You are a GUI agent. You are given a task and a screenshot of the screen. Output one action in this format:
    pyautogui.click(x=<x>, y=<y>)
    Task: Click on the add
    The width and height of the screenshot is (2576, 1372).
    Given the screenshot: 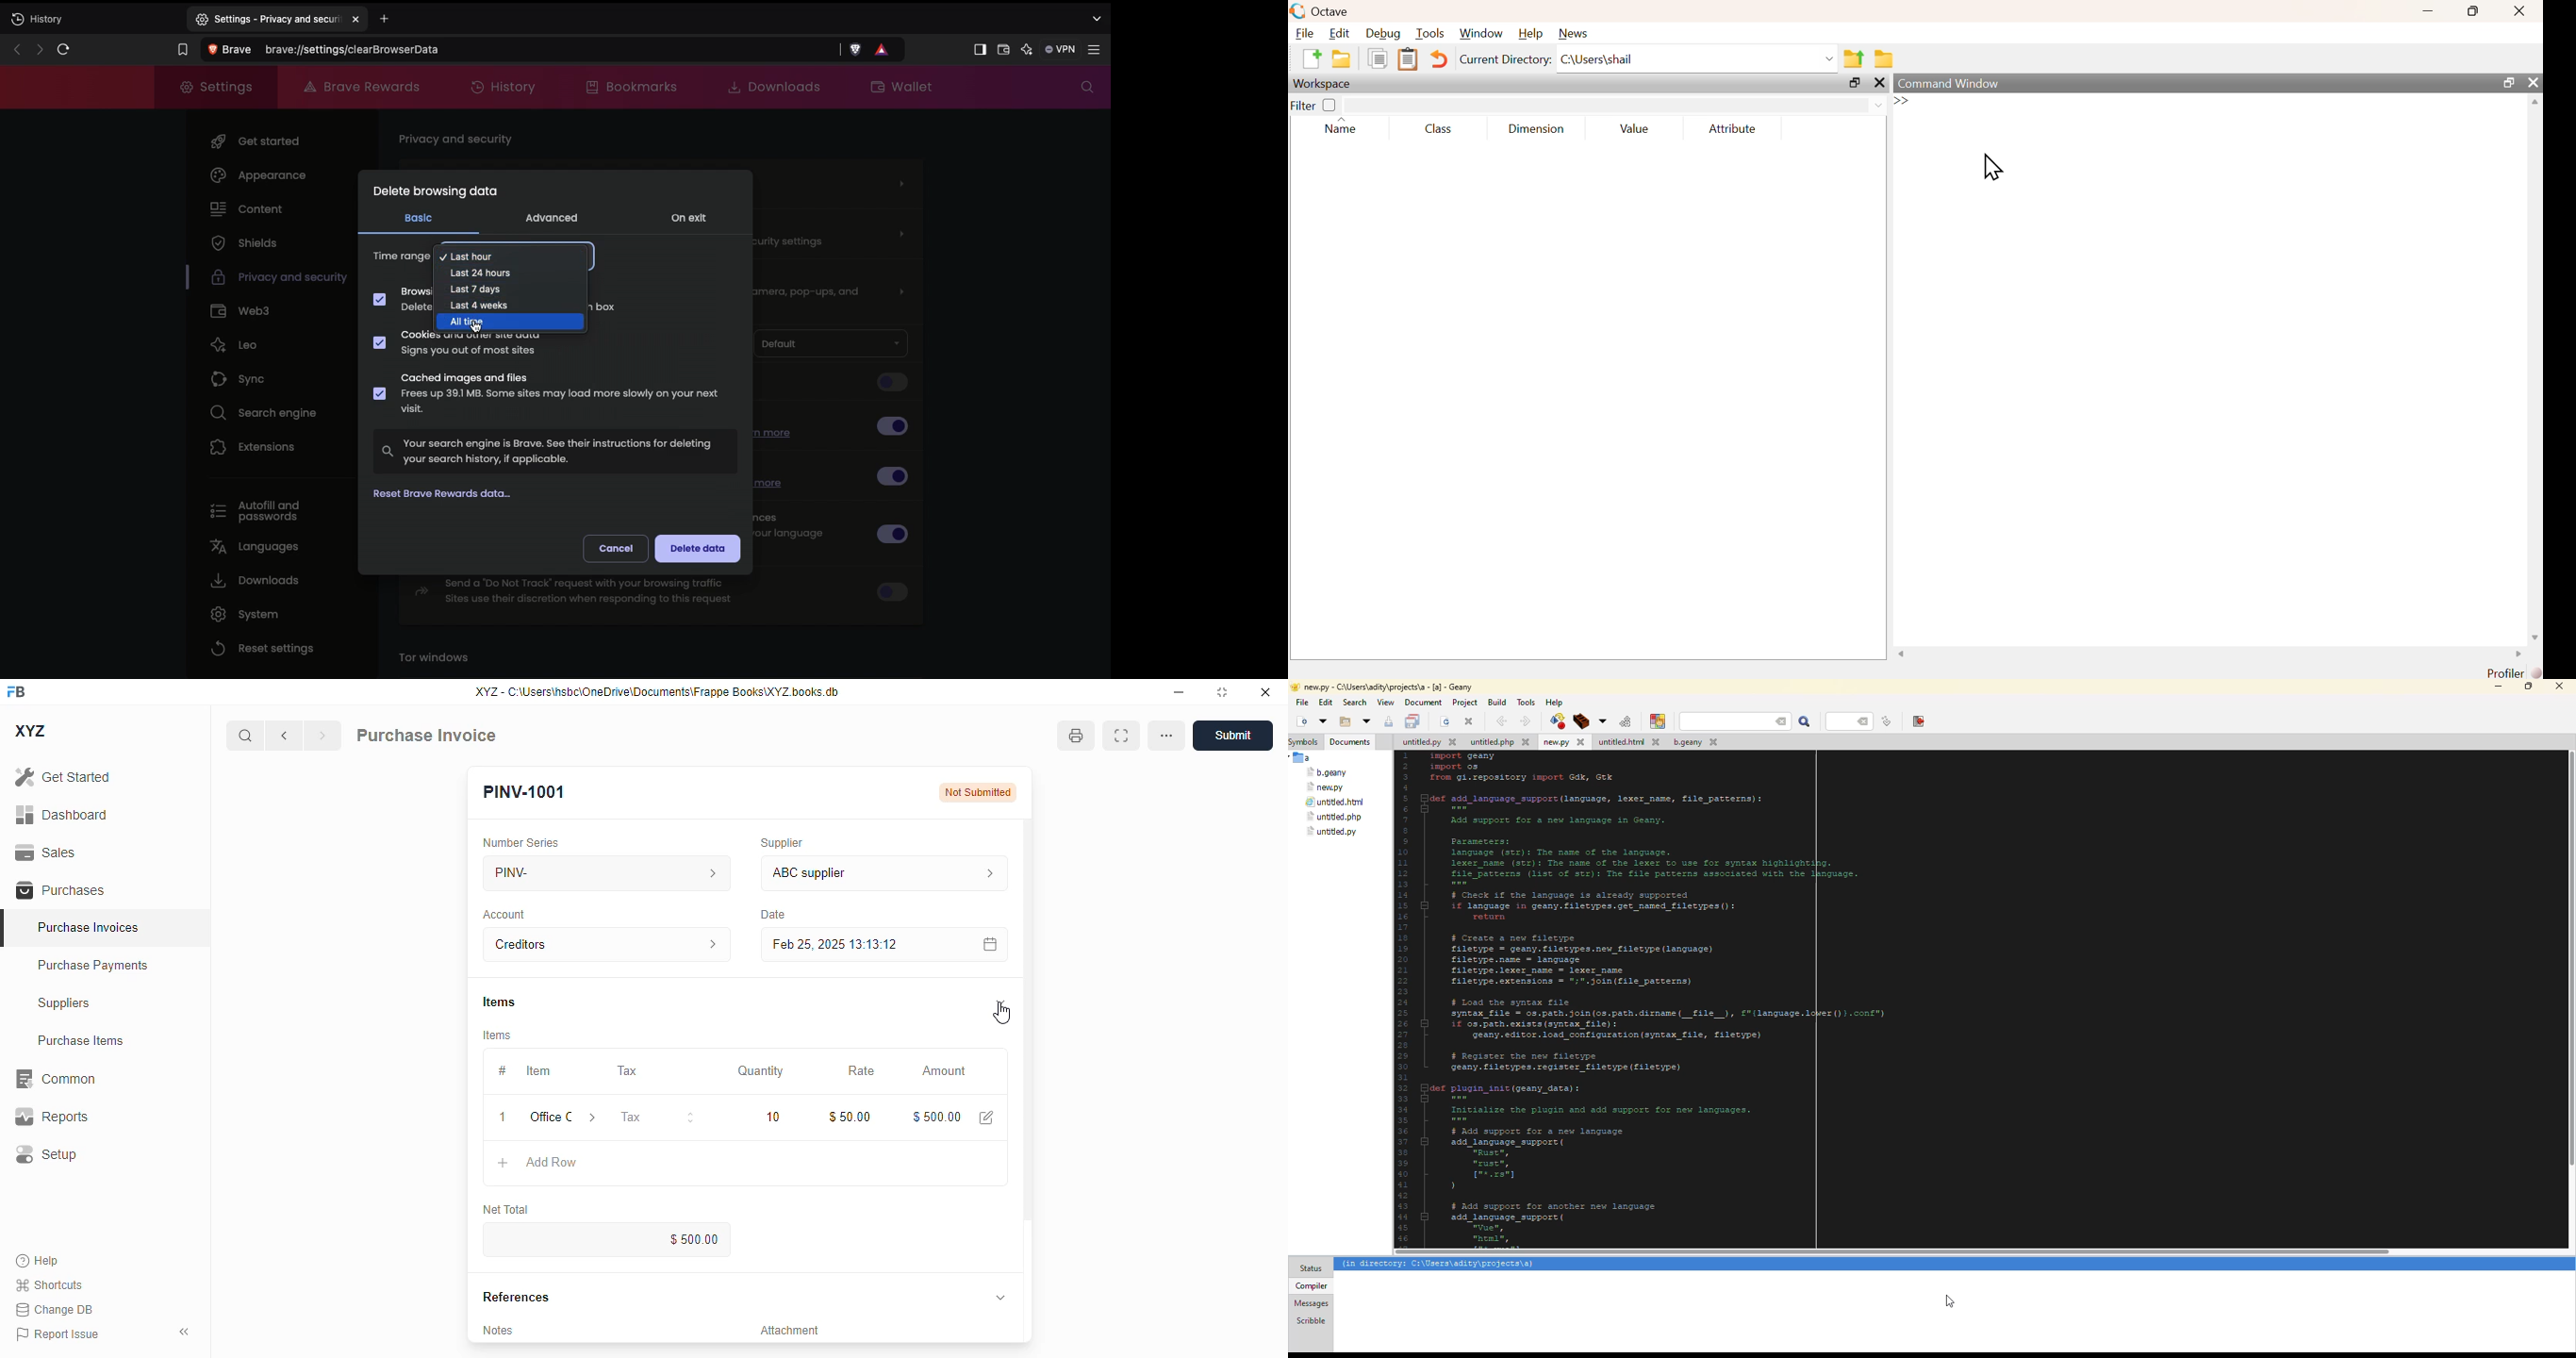 What is the action you would take?
    pyautogui.click(x=503, y=1162)
    